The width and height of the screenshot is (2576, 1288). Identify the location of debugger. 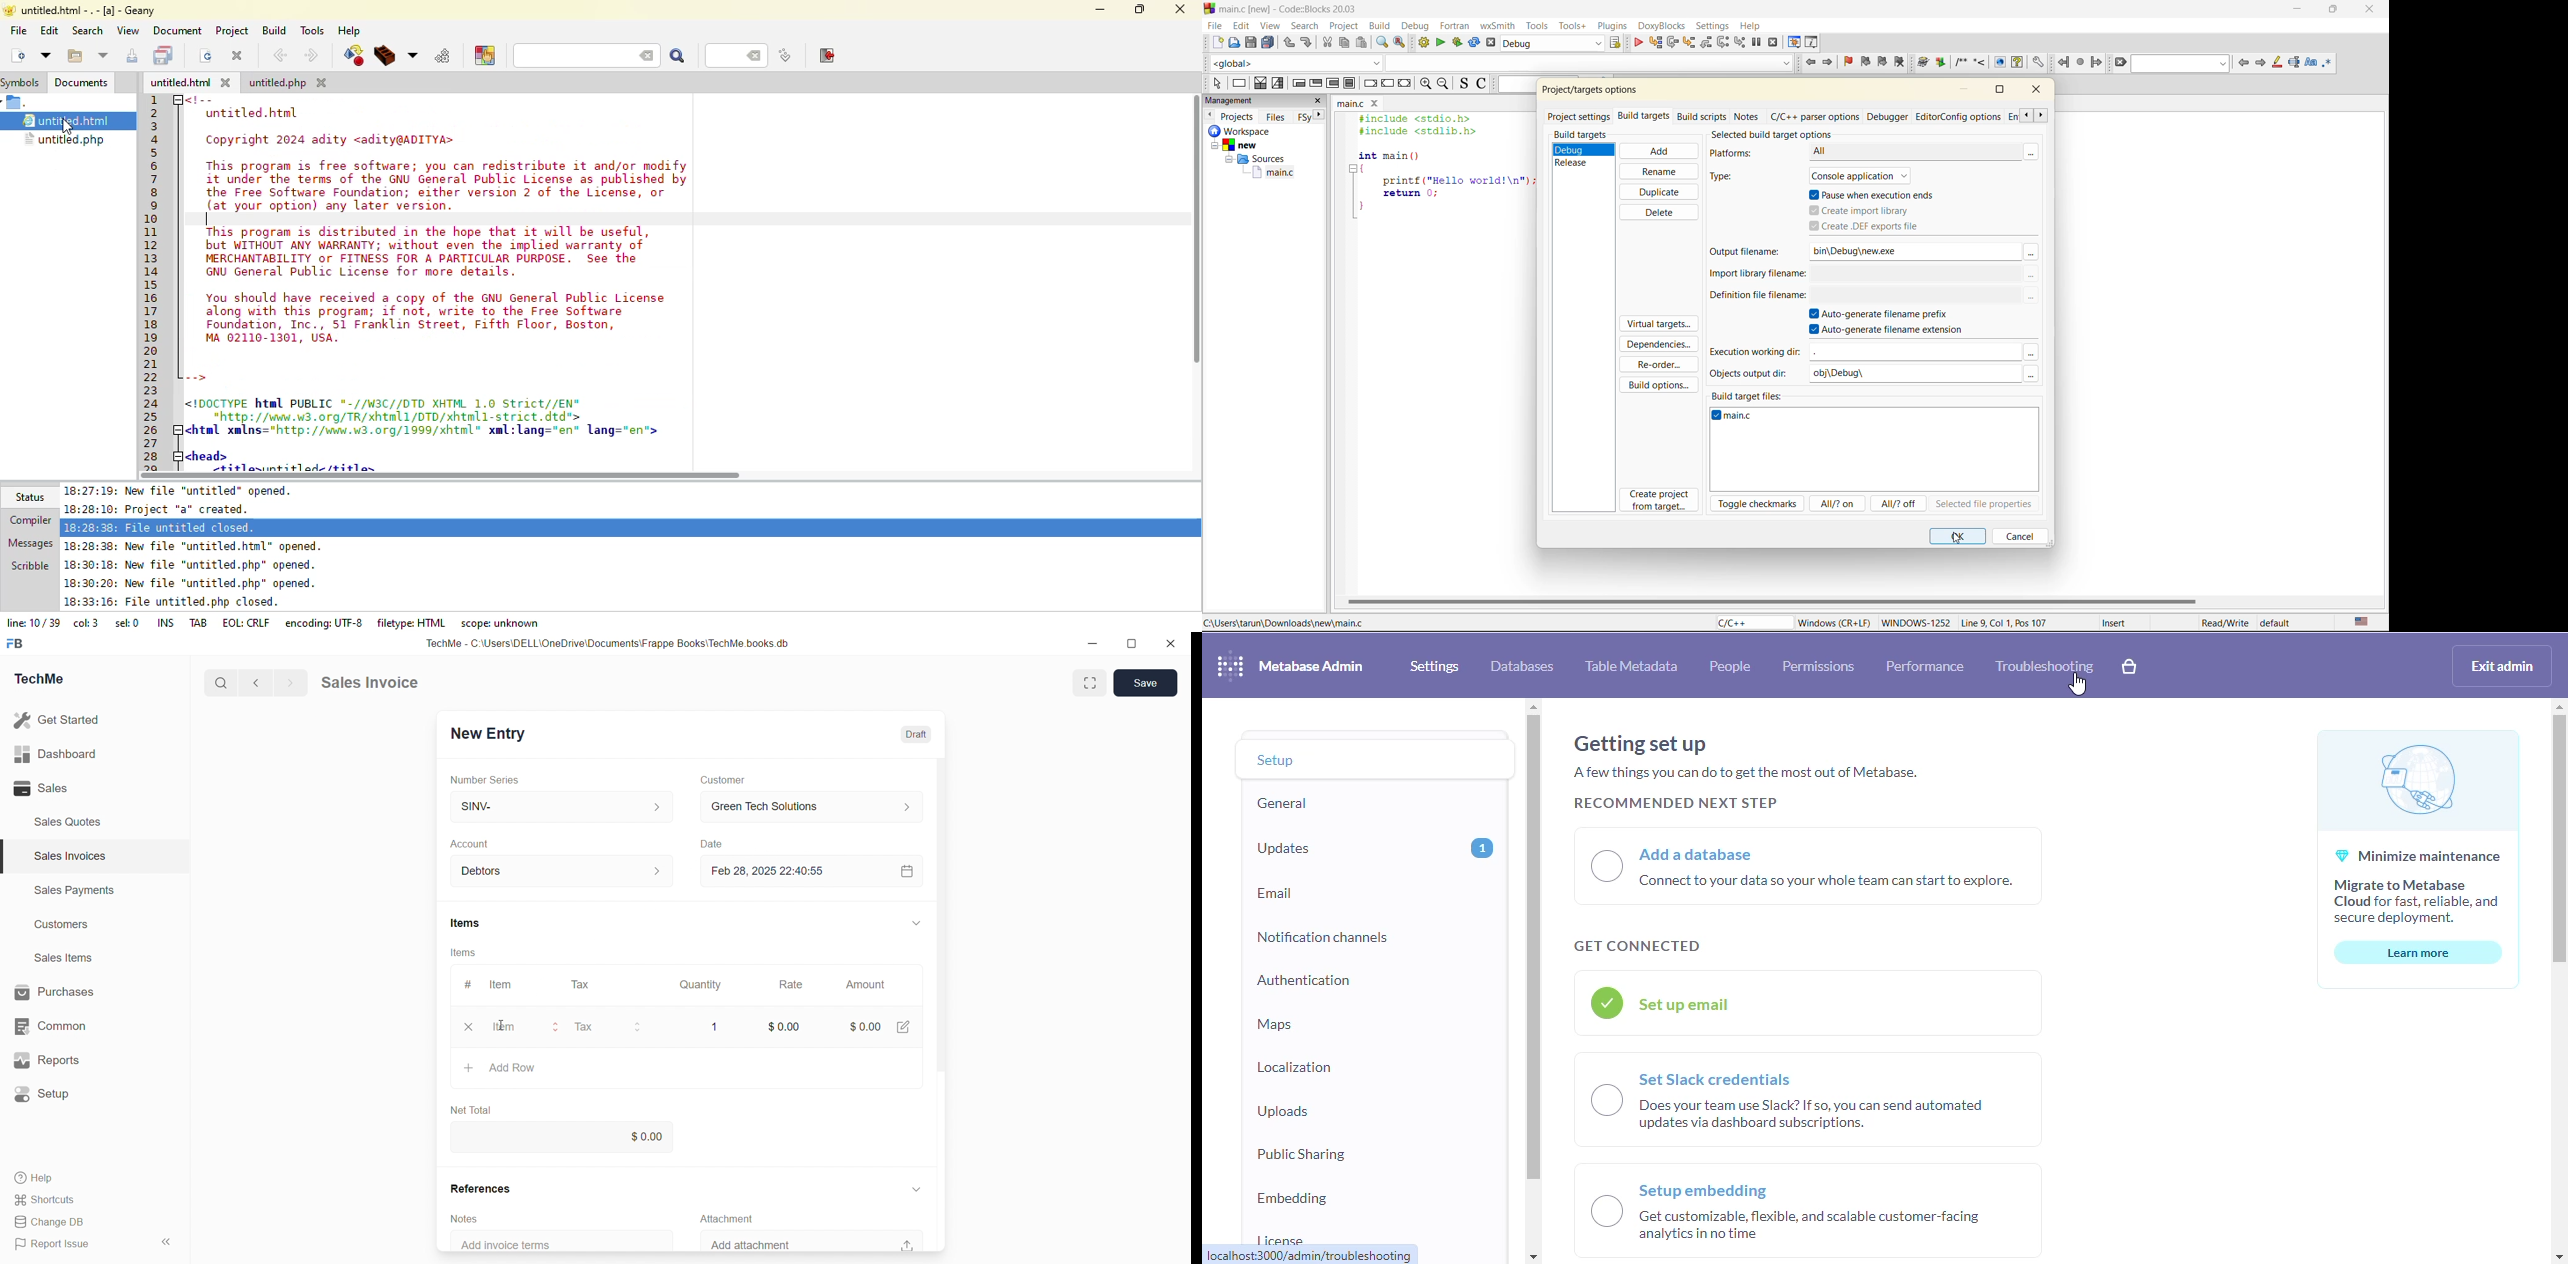
(1889, 116).